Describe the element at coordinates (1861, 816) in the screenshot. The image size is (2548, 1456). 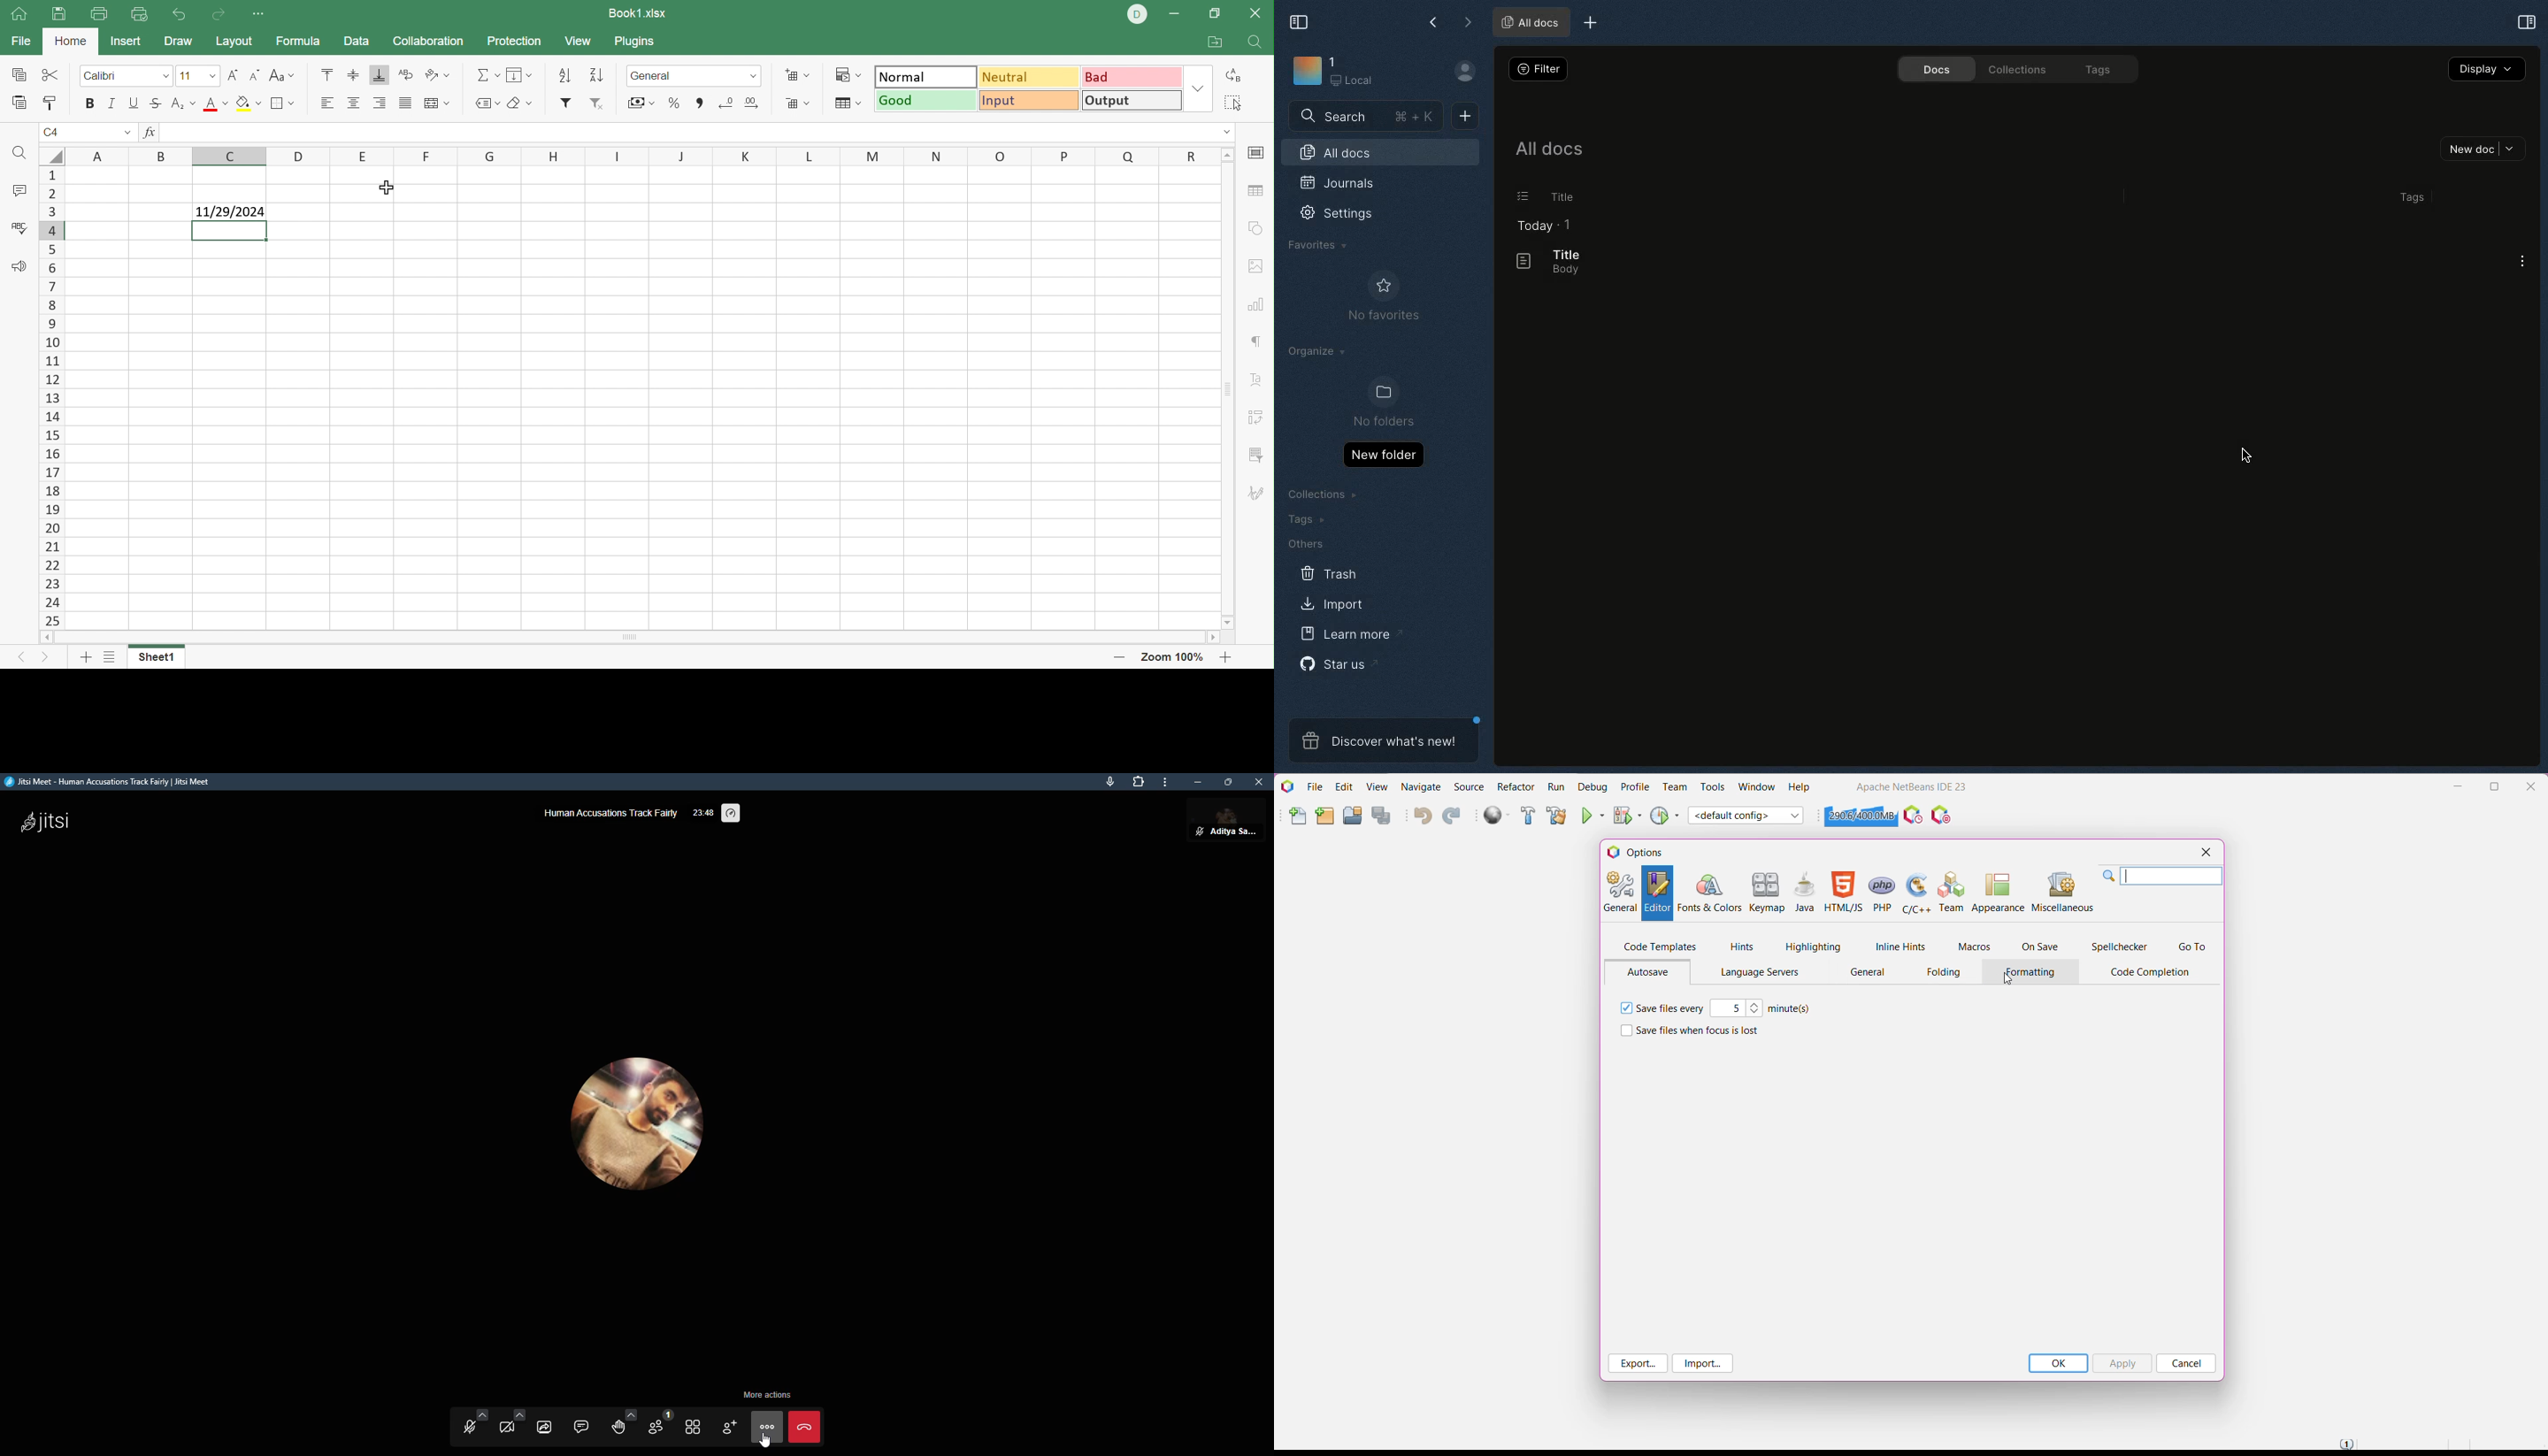
I see `Click to force garbage collection` at that location.